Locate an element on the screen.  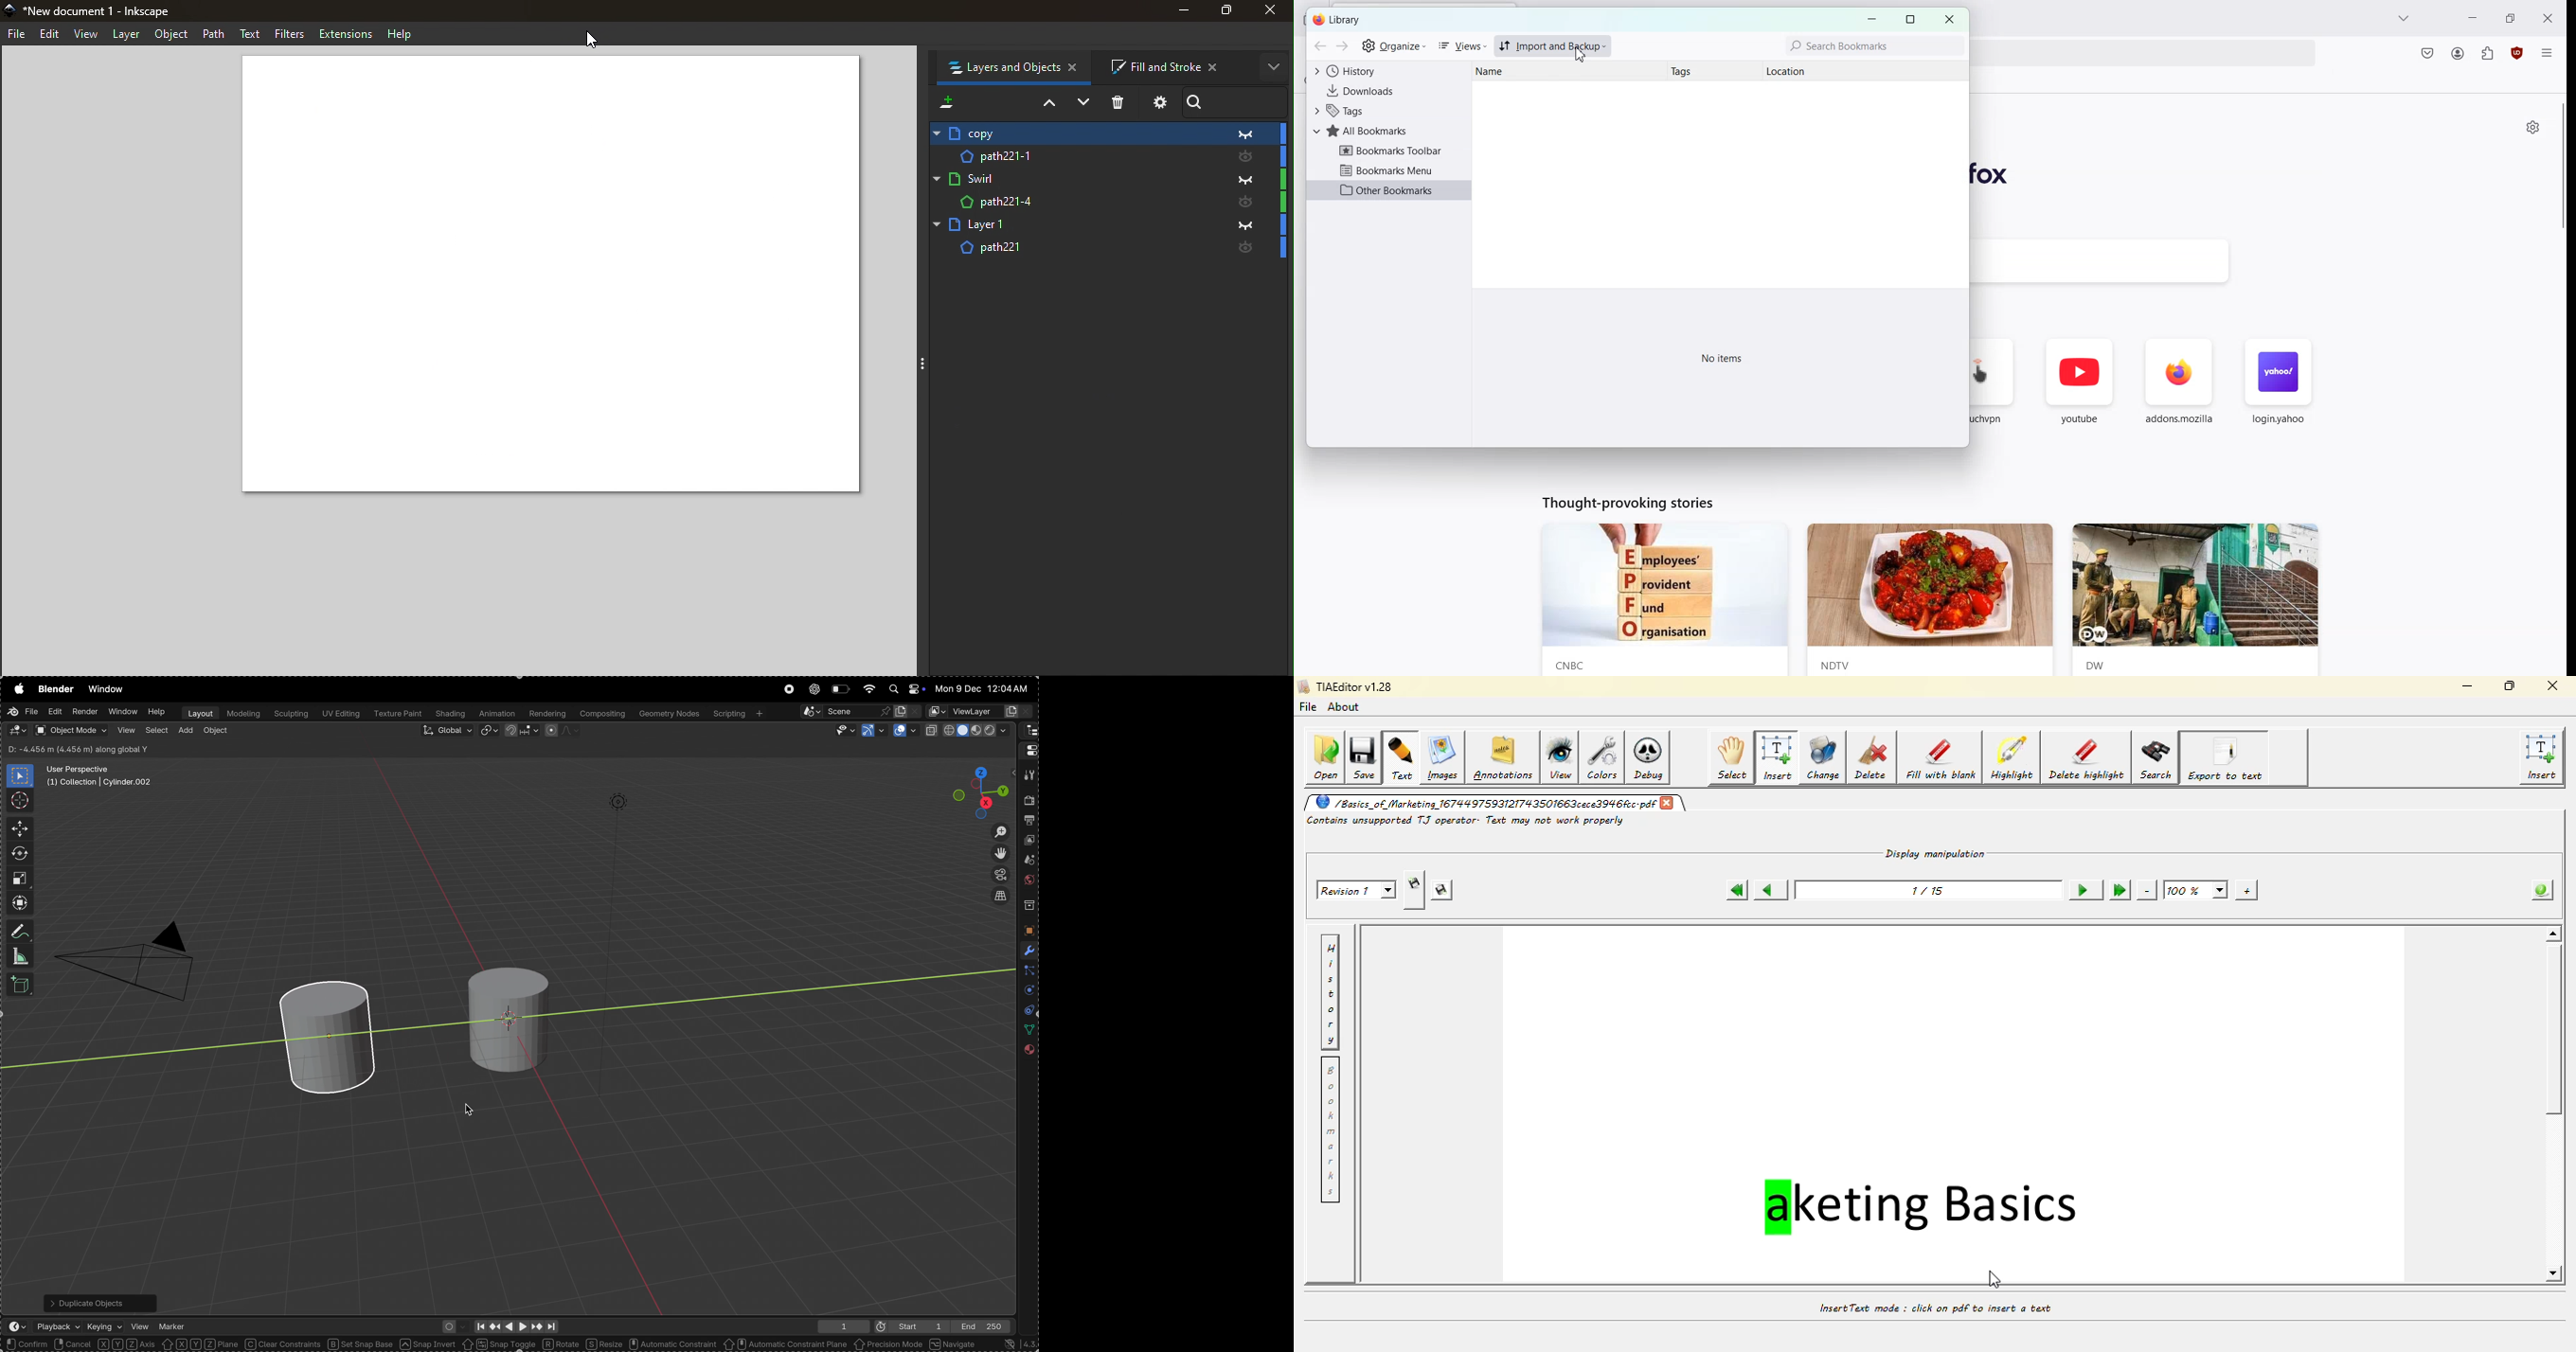
modelling is located at coordinates (243, 713).